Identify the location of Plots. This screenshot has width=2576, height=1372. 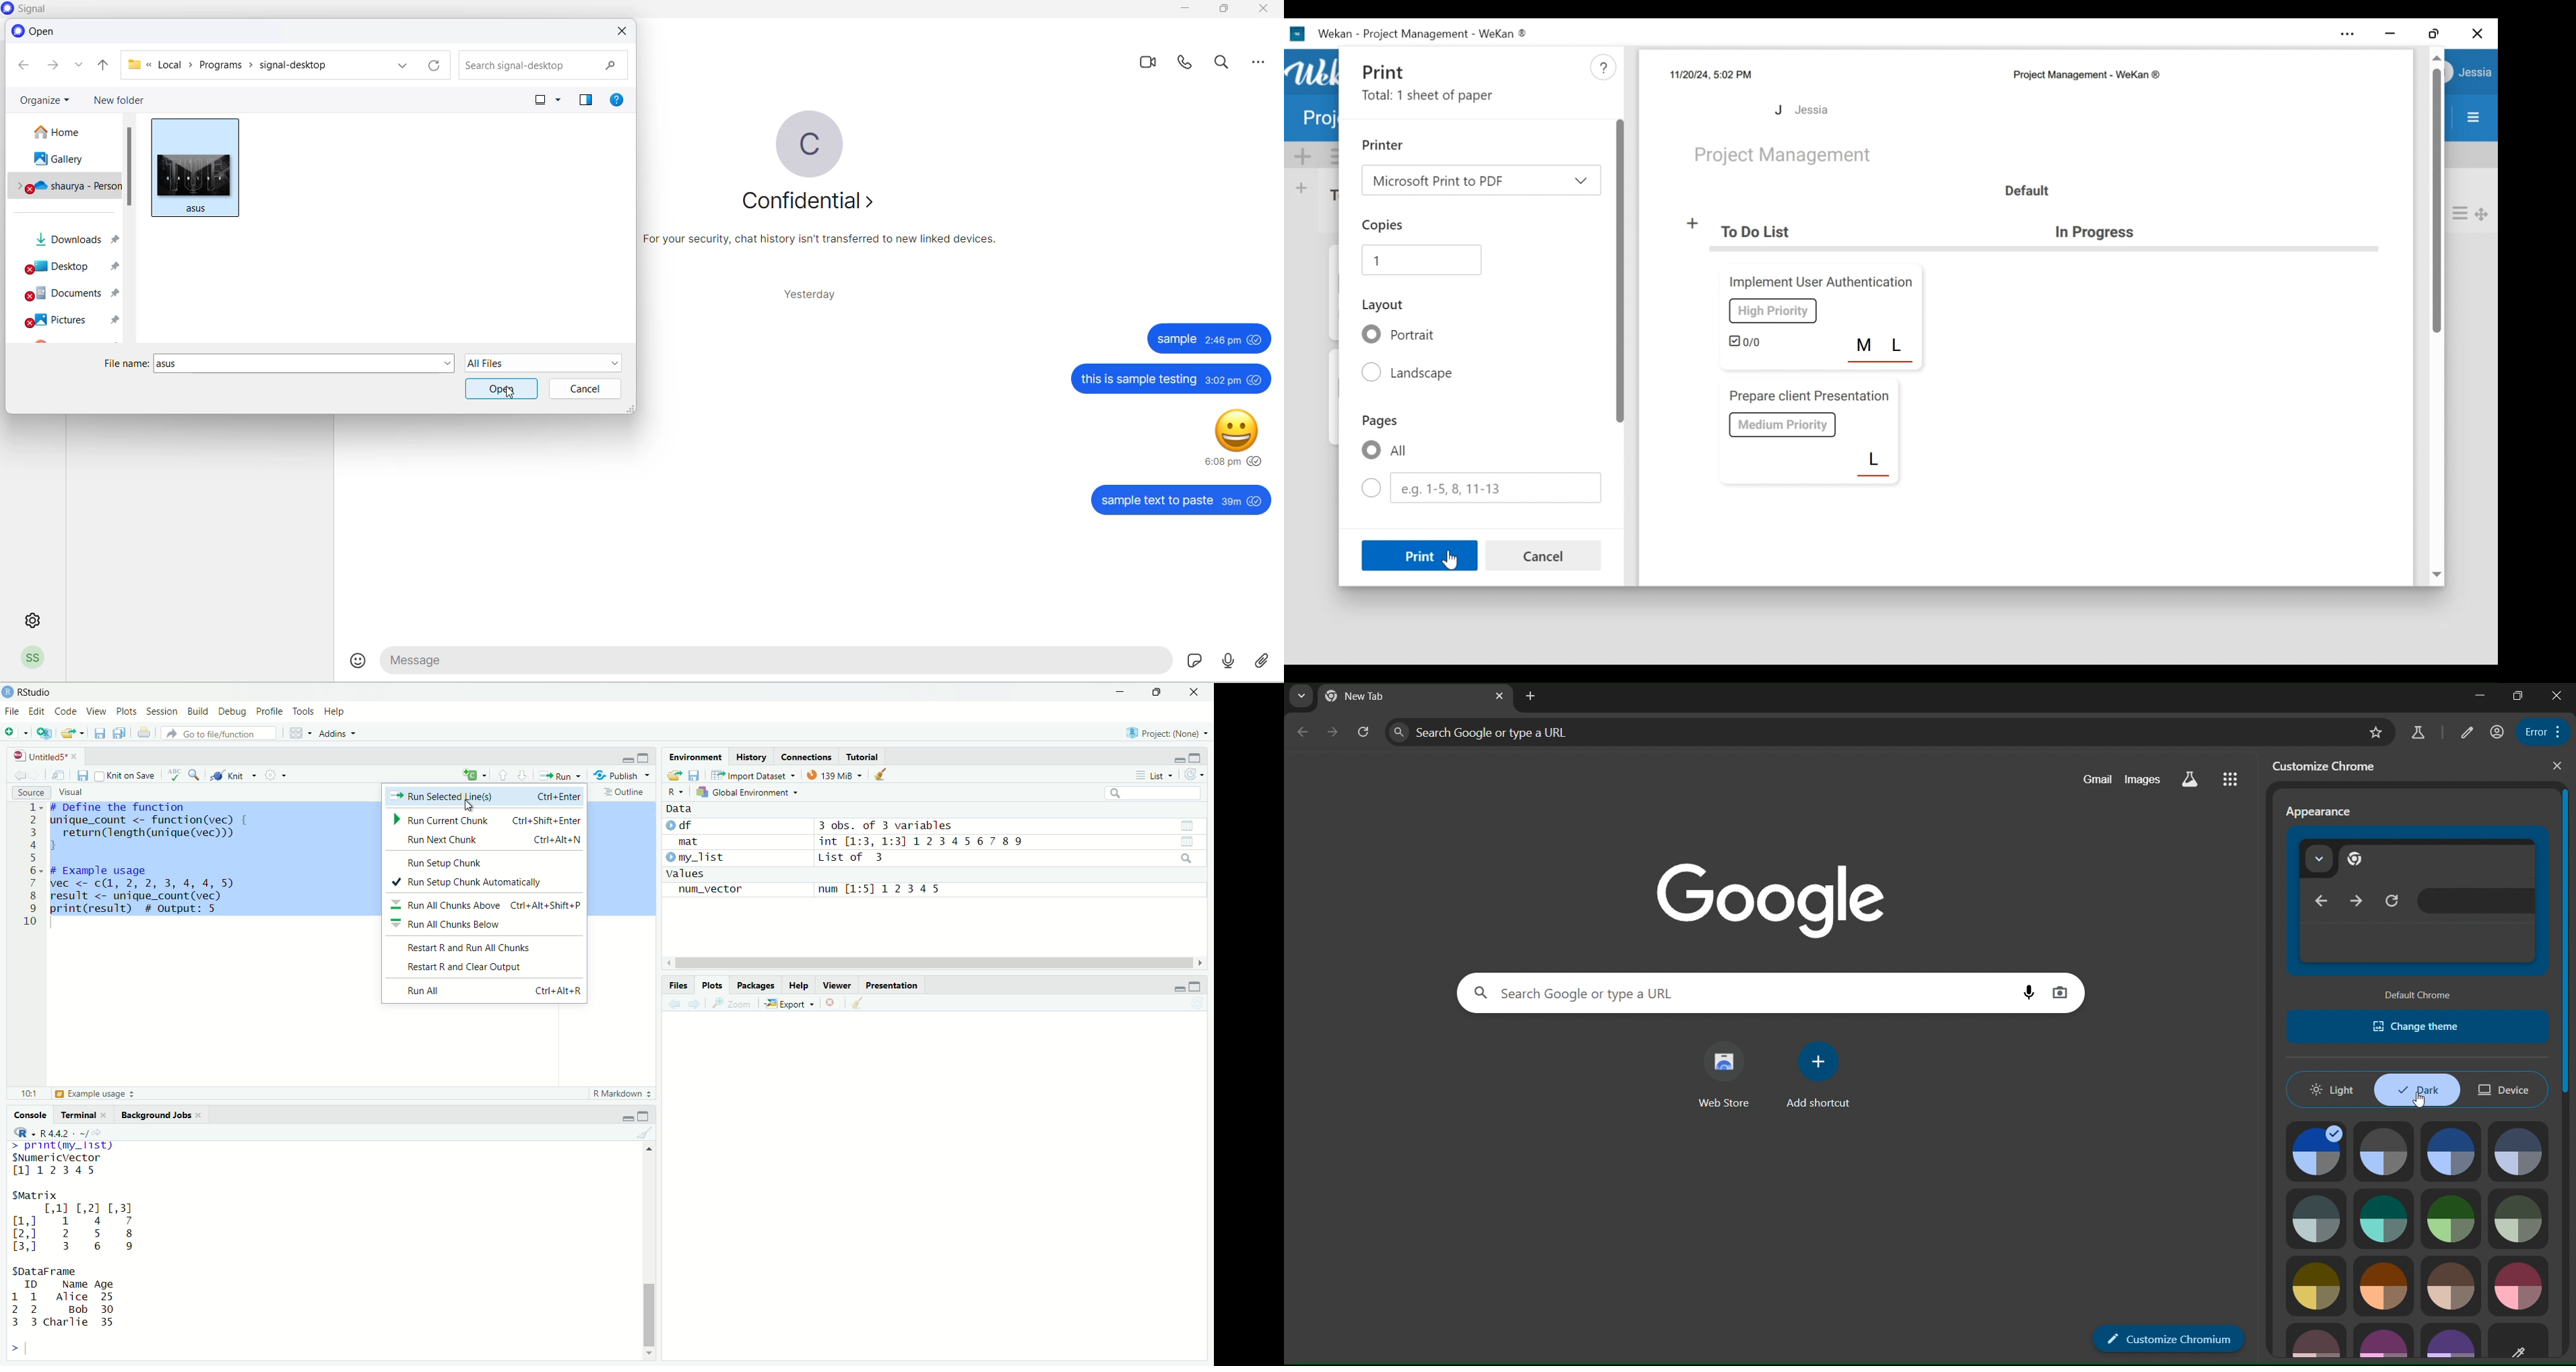
(126, 711).